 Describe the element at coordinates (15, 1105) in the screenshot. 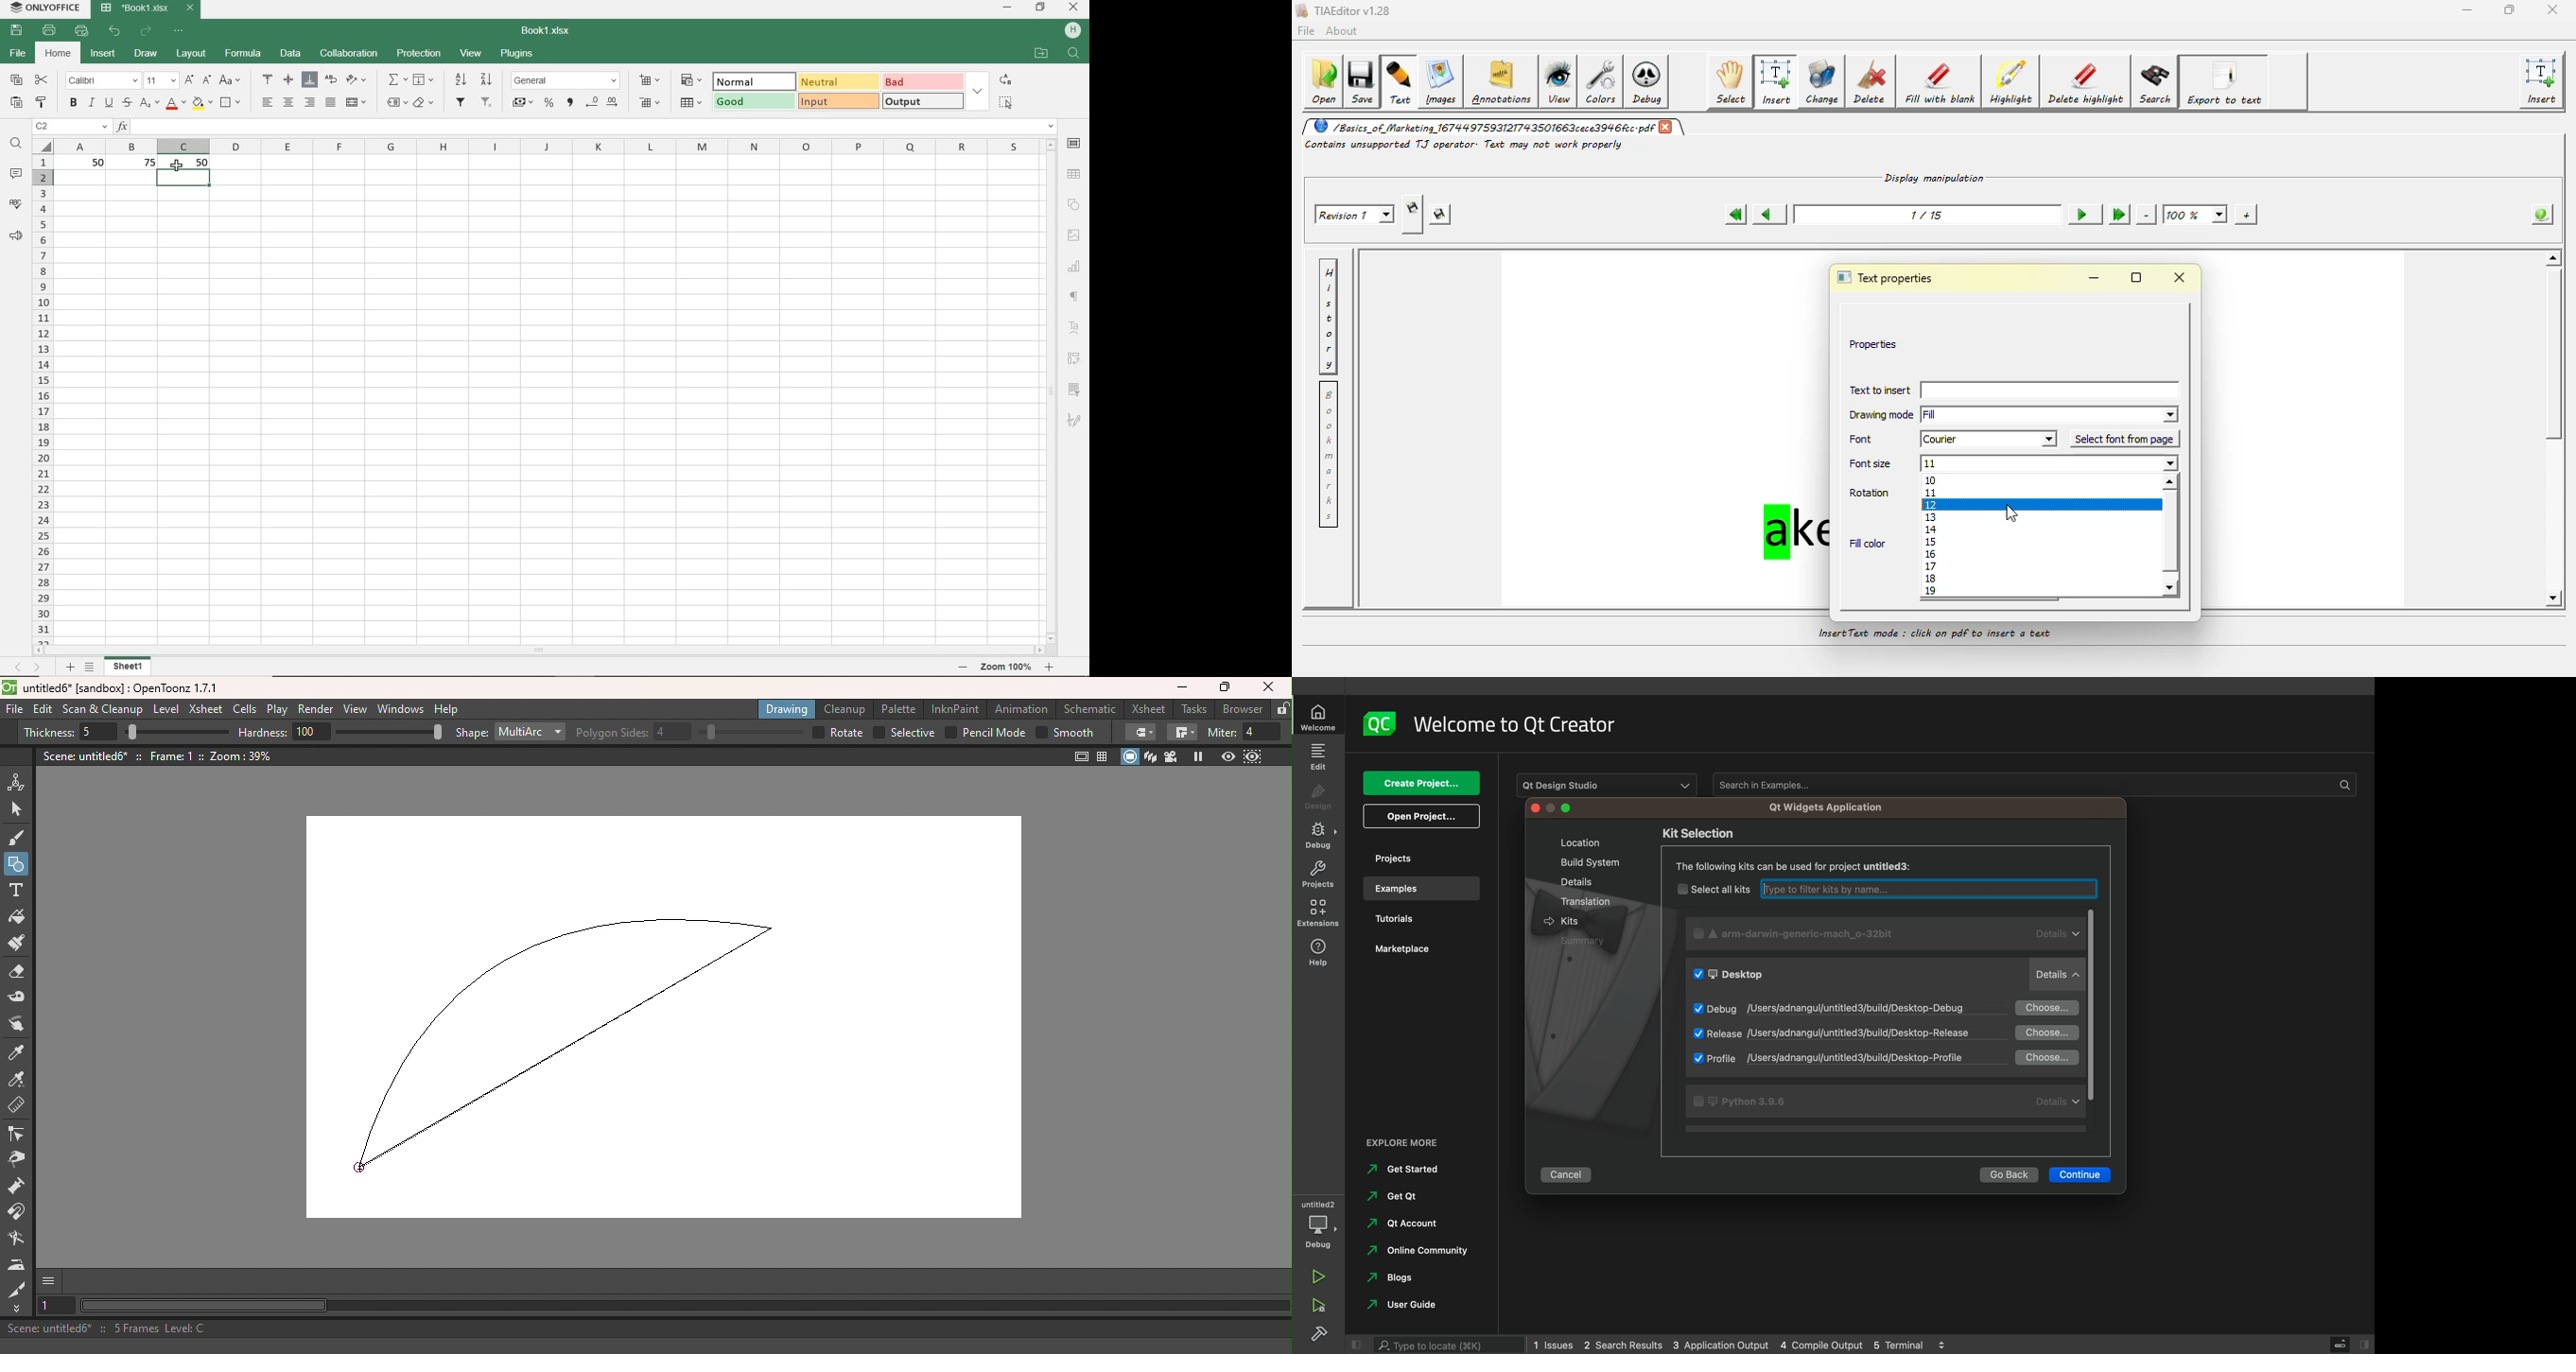

I see `Ruler tool` at that location.